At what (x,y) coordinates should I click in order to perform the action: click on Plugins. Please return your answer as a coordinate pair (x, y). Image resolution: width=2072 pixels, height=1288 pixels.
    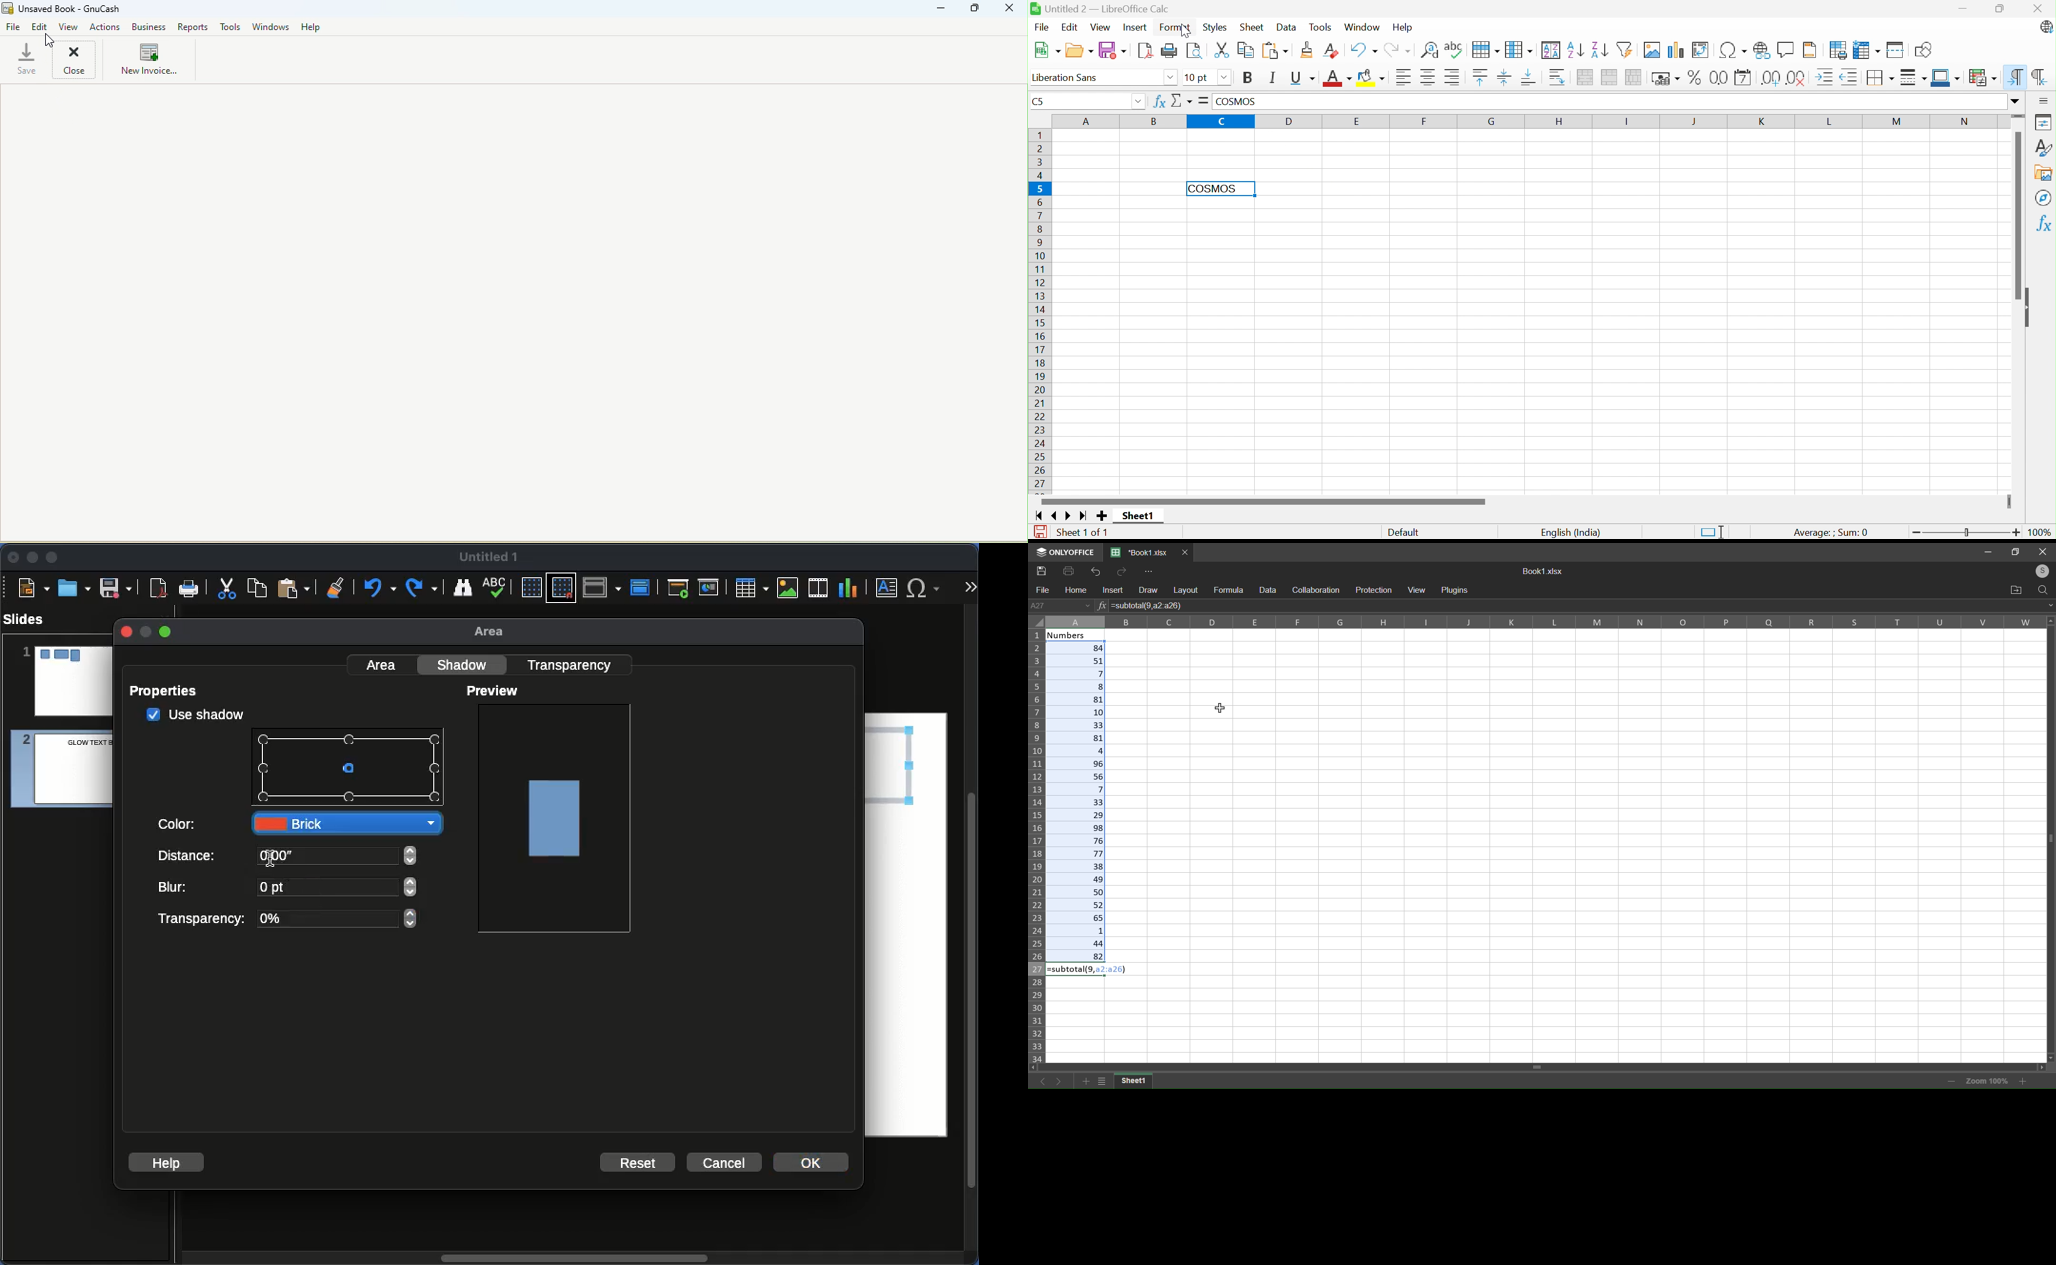
    Looking at the image, I should click on (1458, 591).